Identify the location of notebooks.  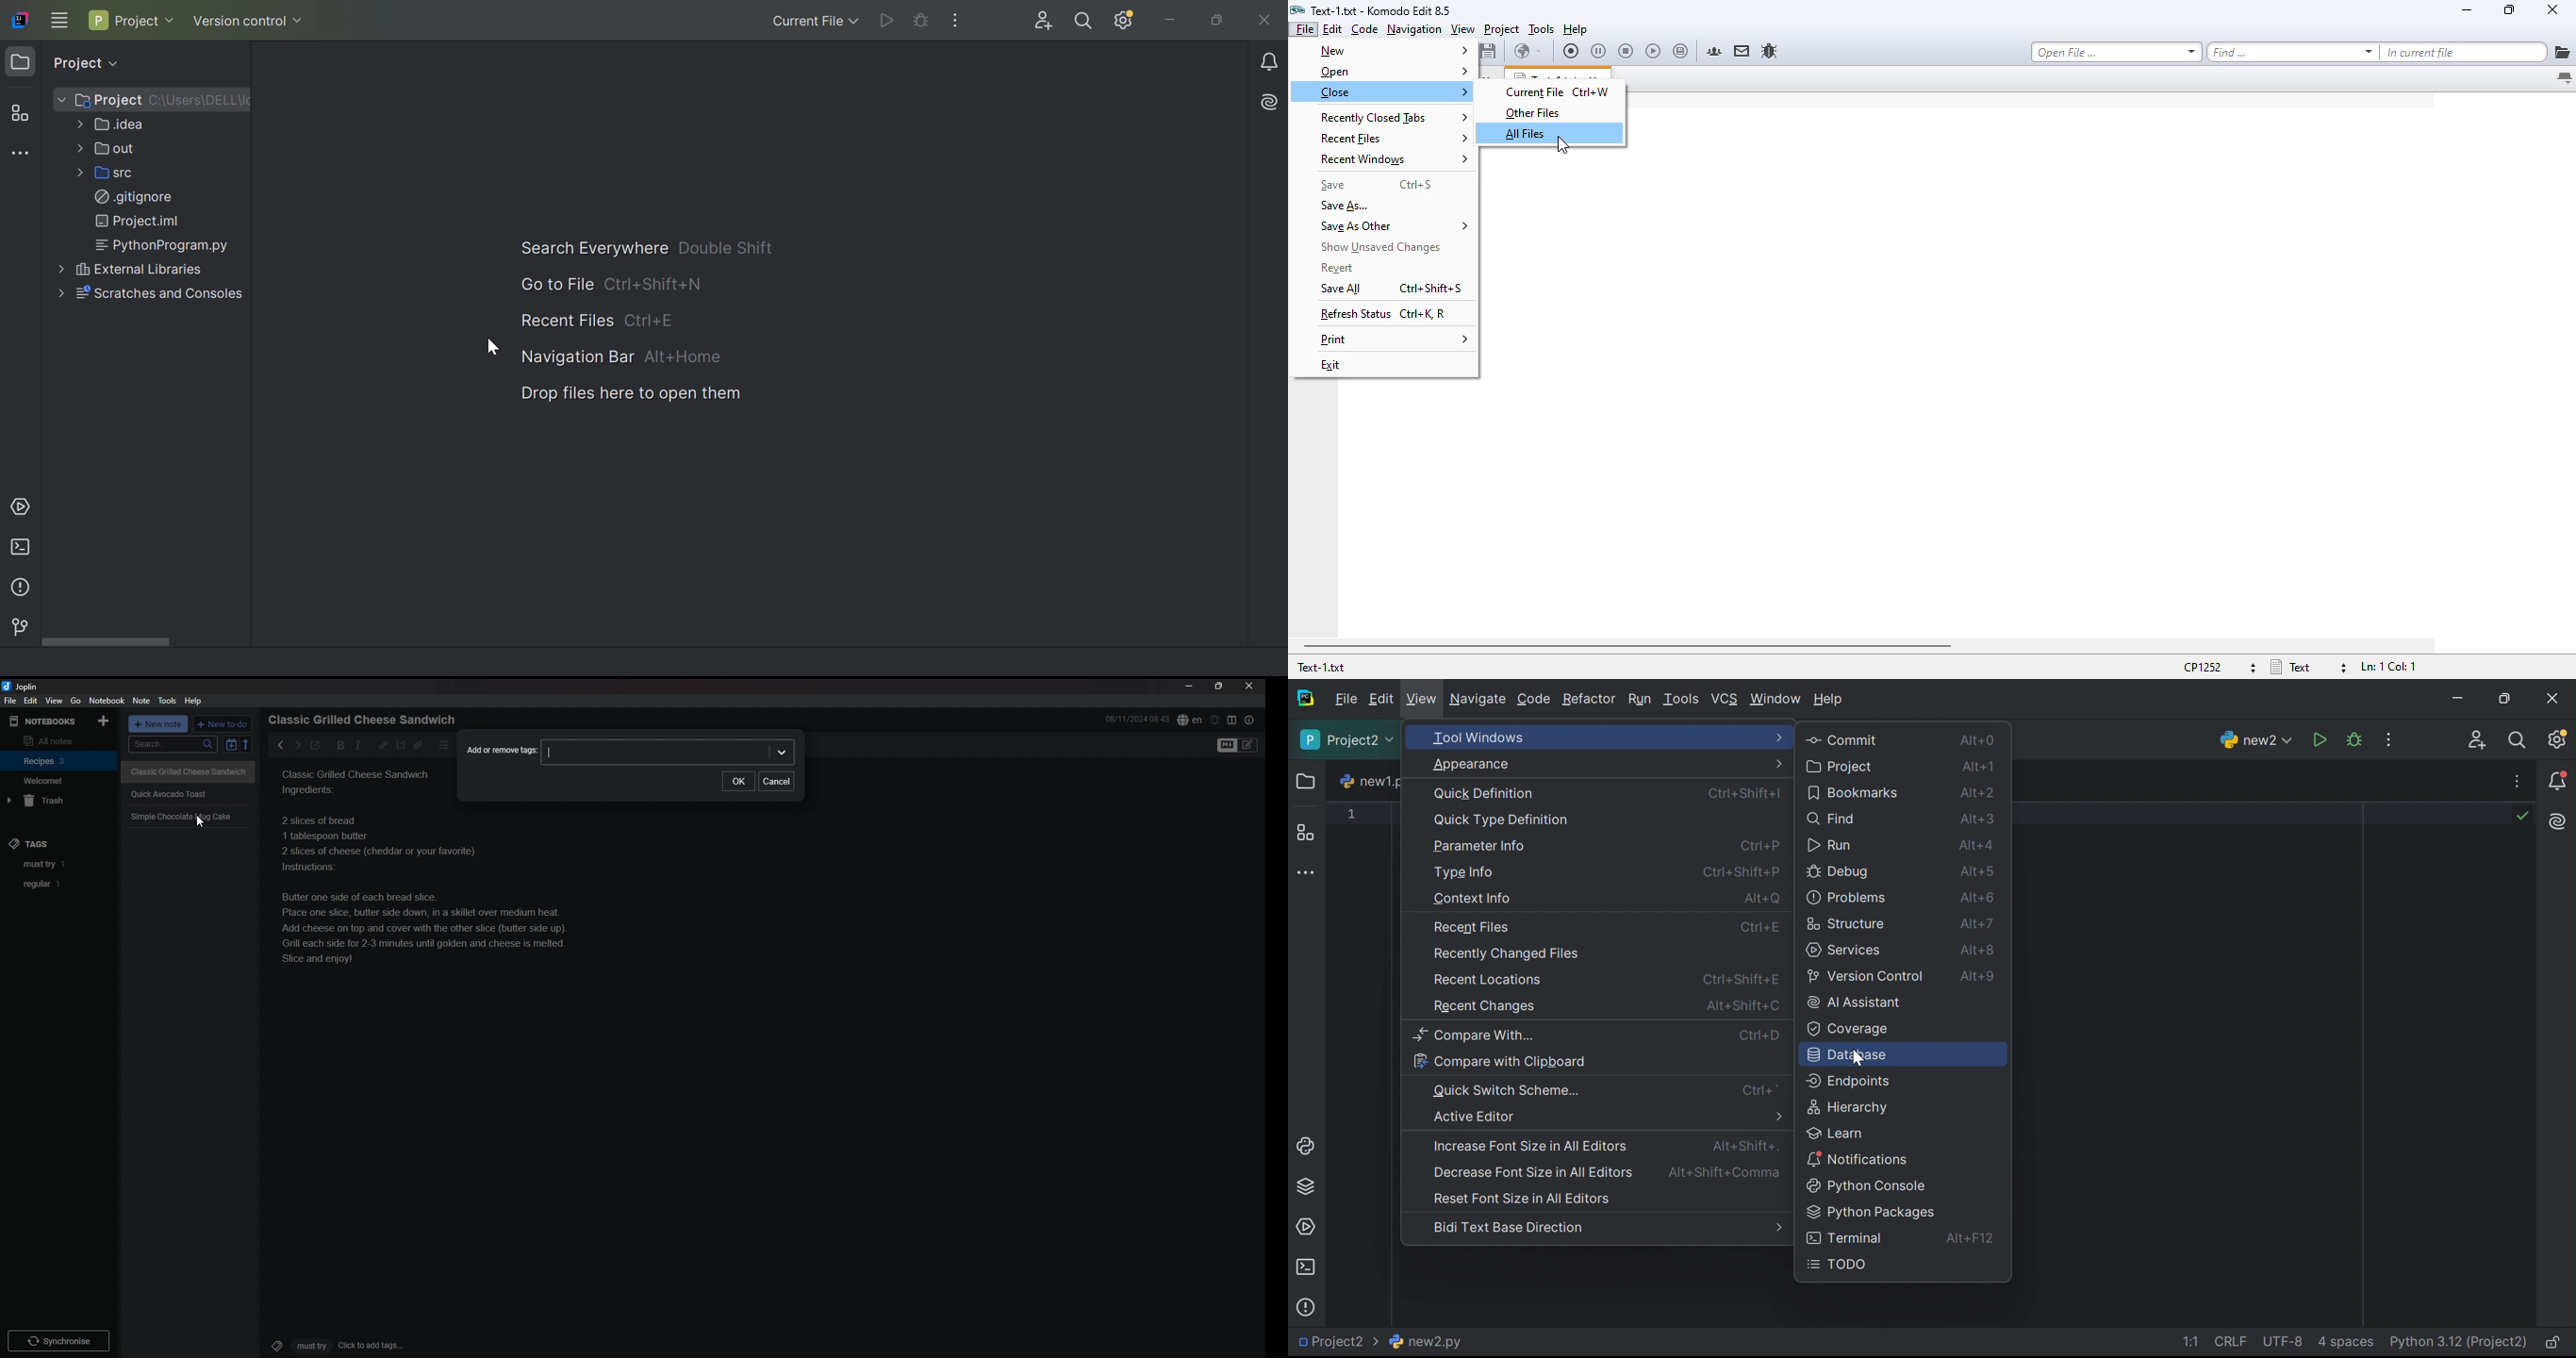
(44, 721).